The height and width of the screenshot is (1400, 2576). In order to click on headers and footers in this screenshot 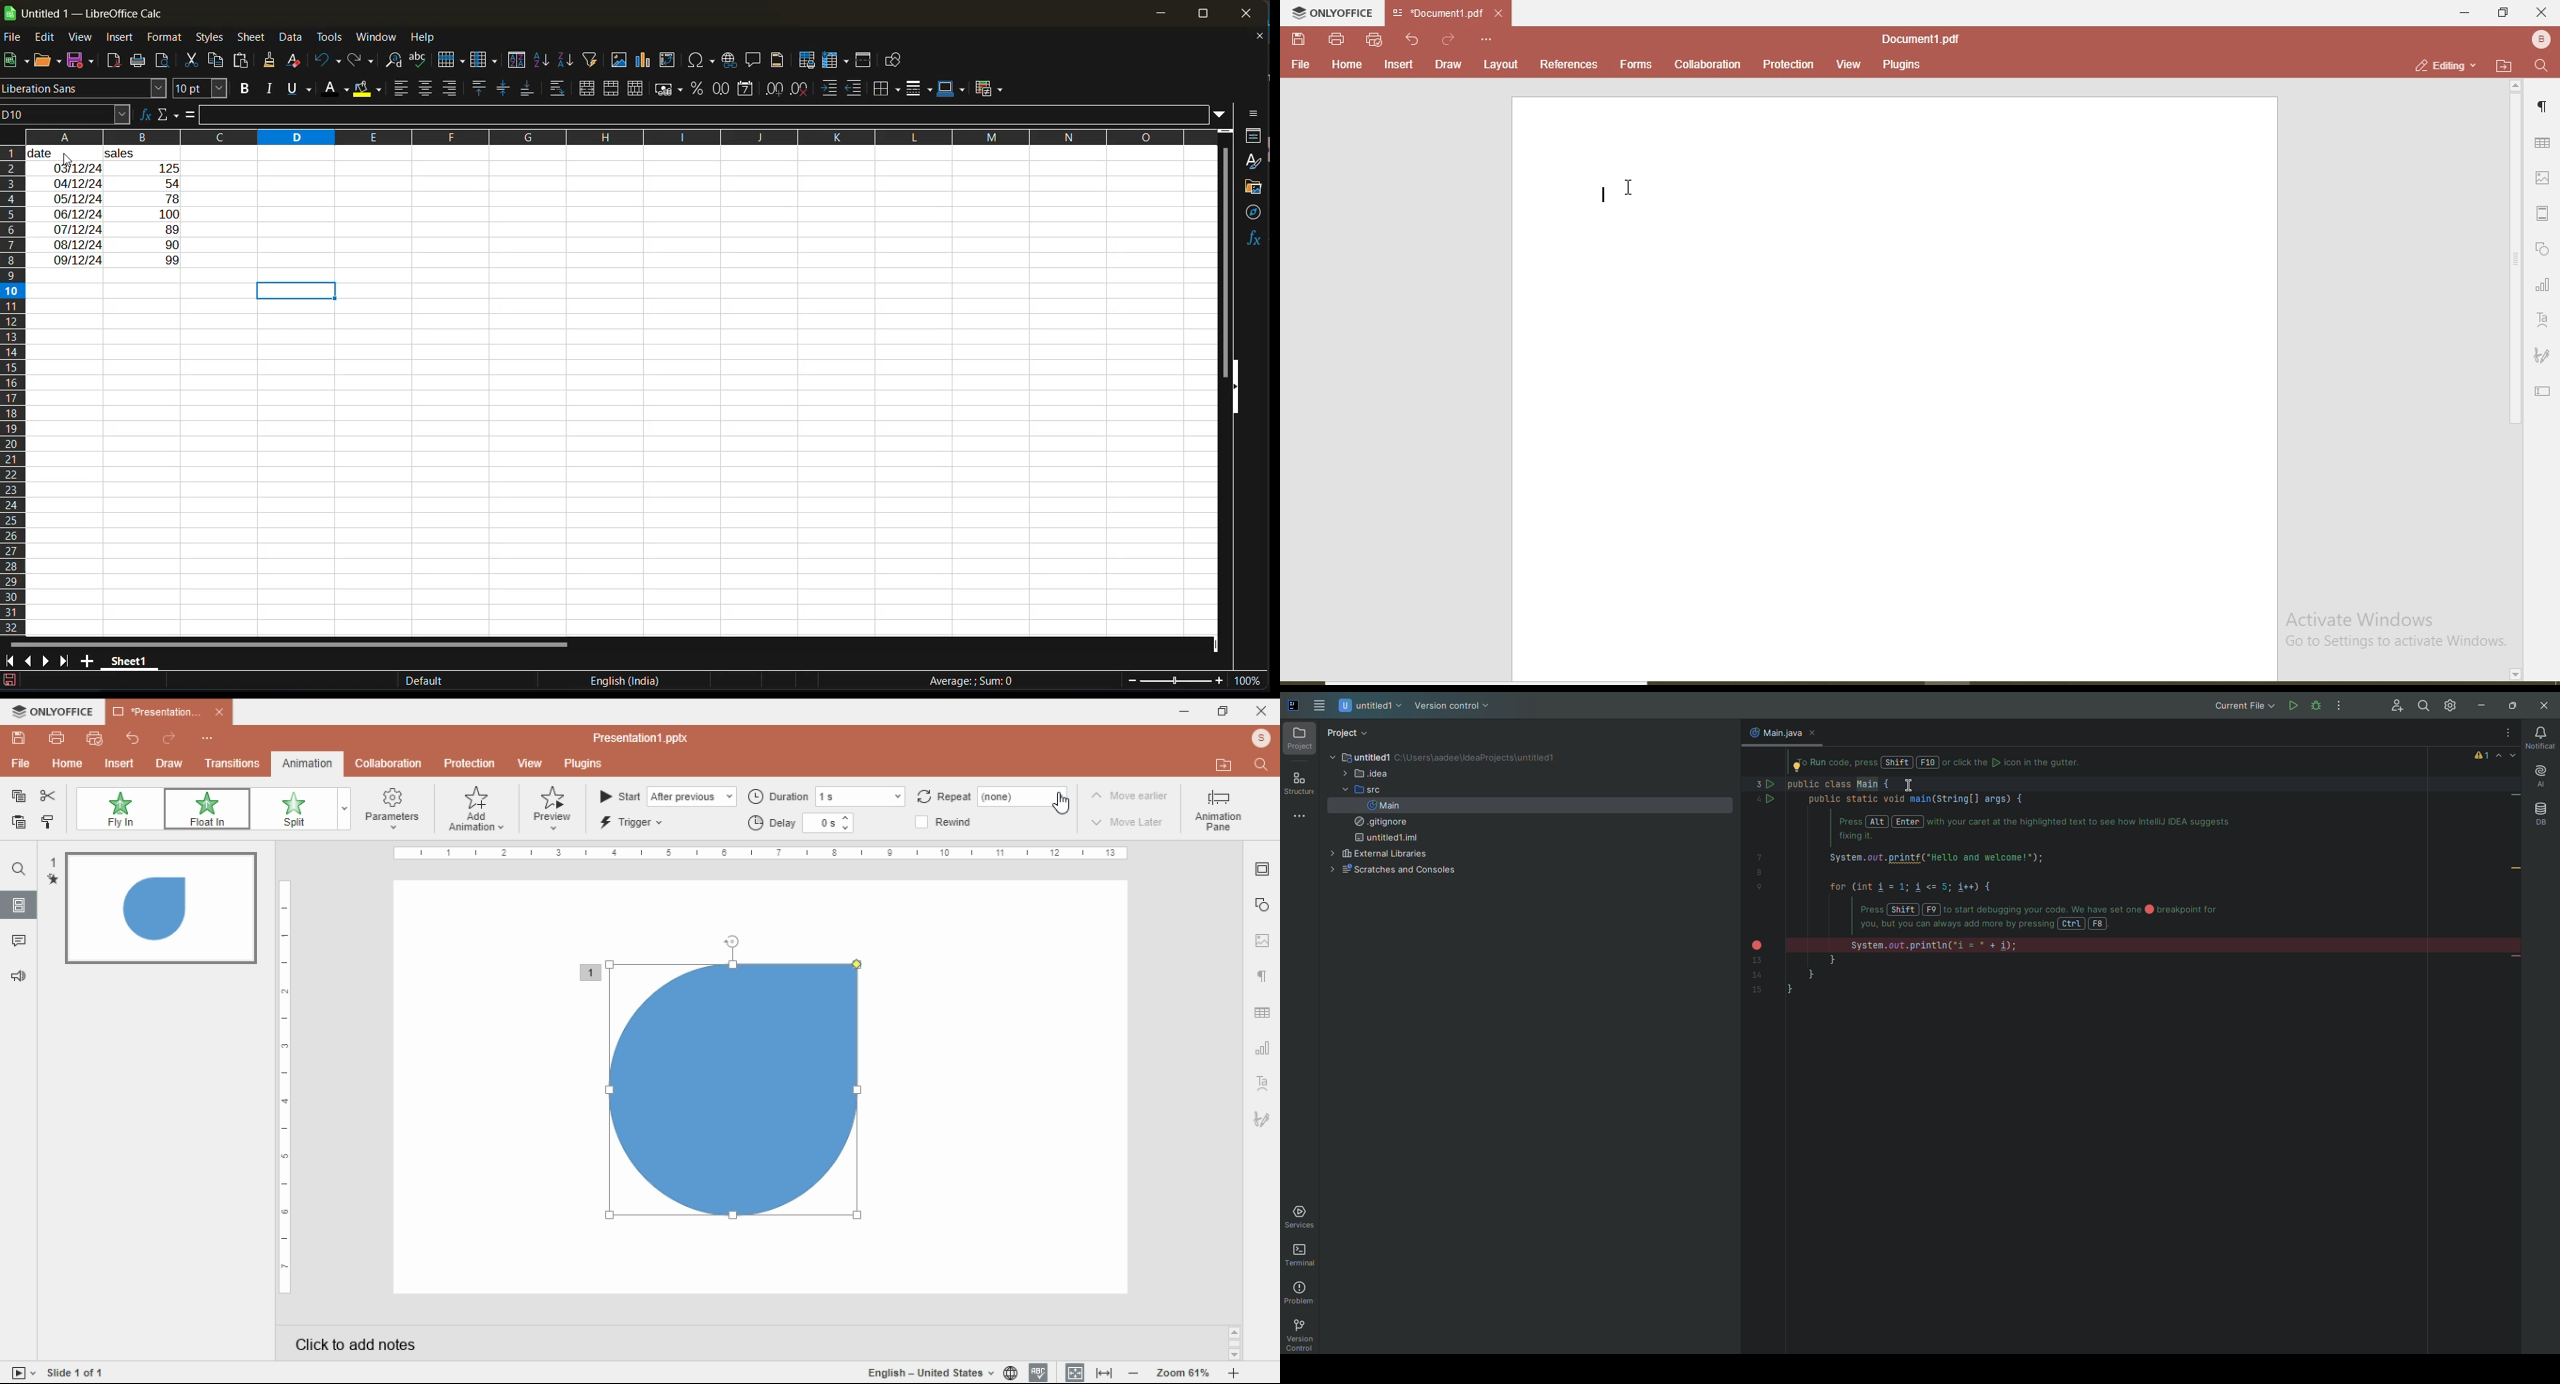, I will do `click(780, 60)`.